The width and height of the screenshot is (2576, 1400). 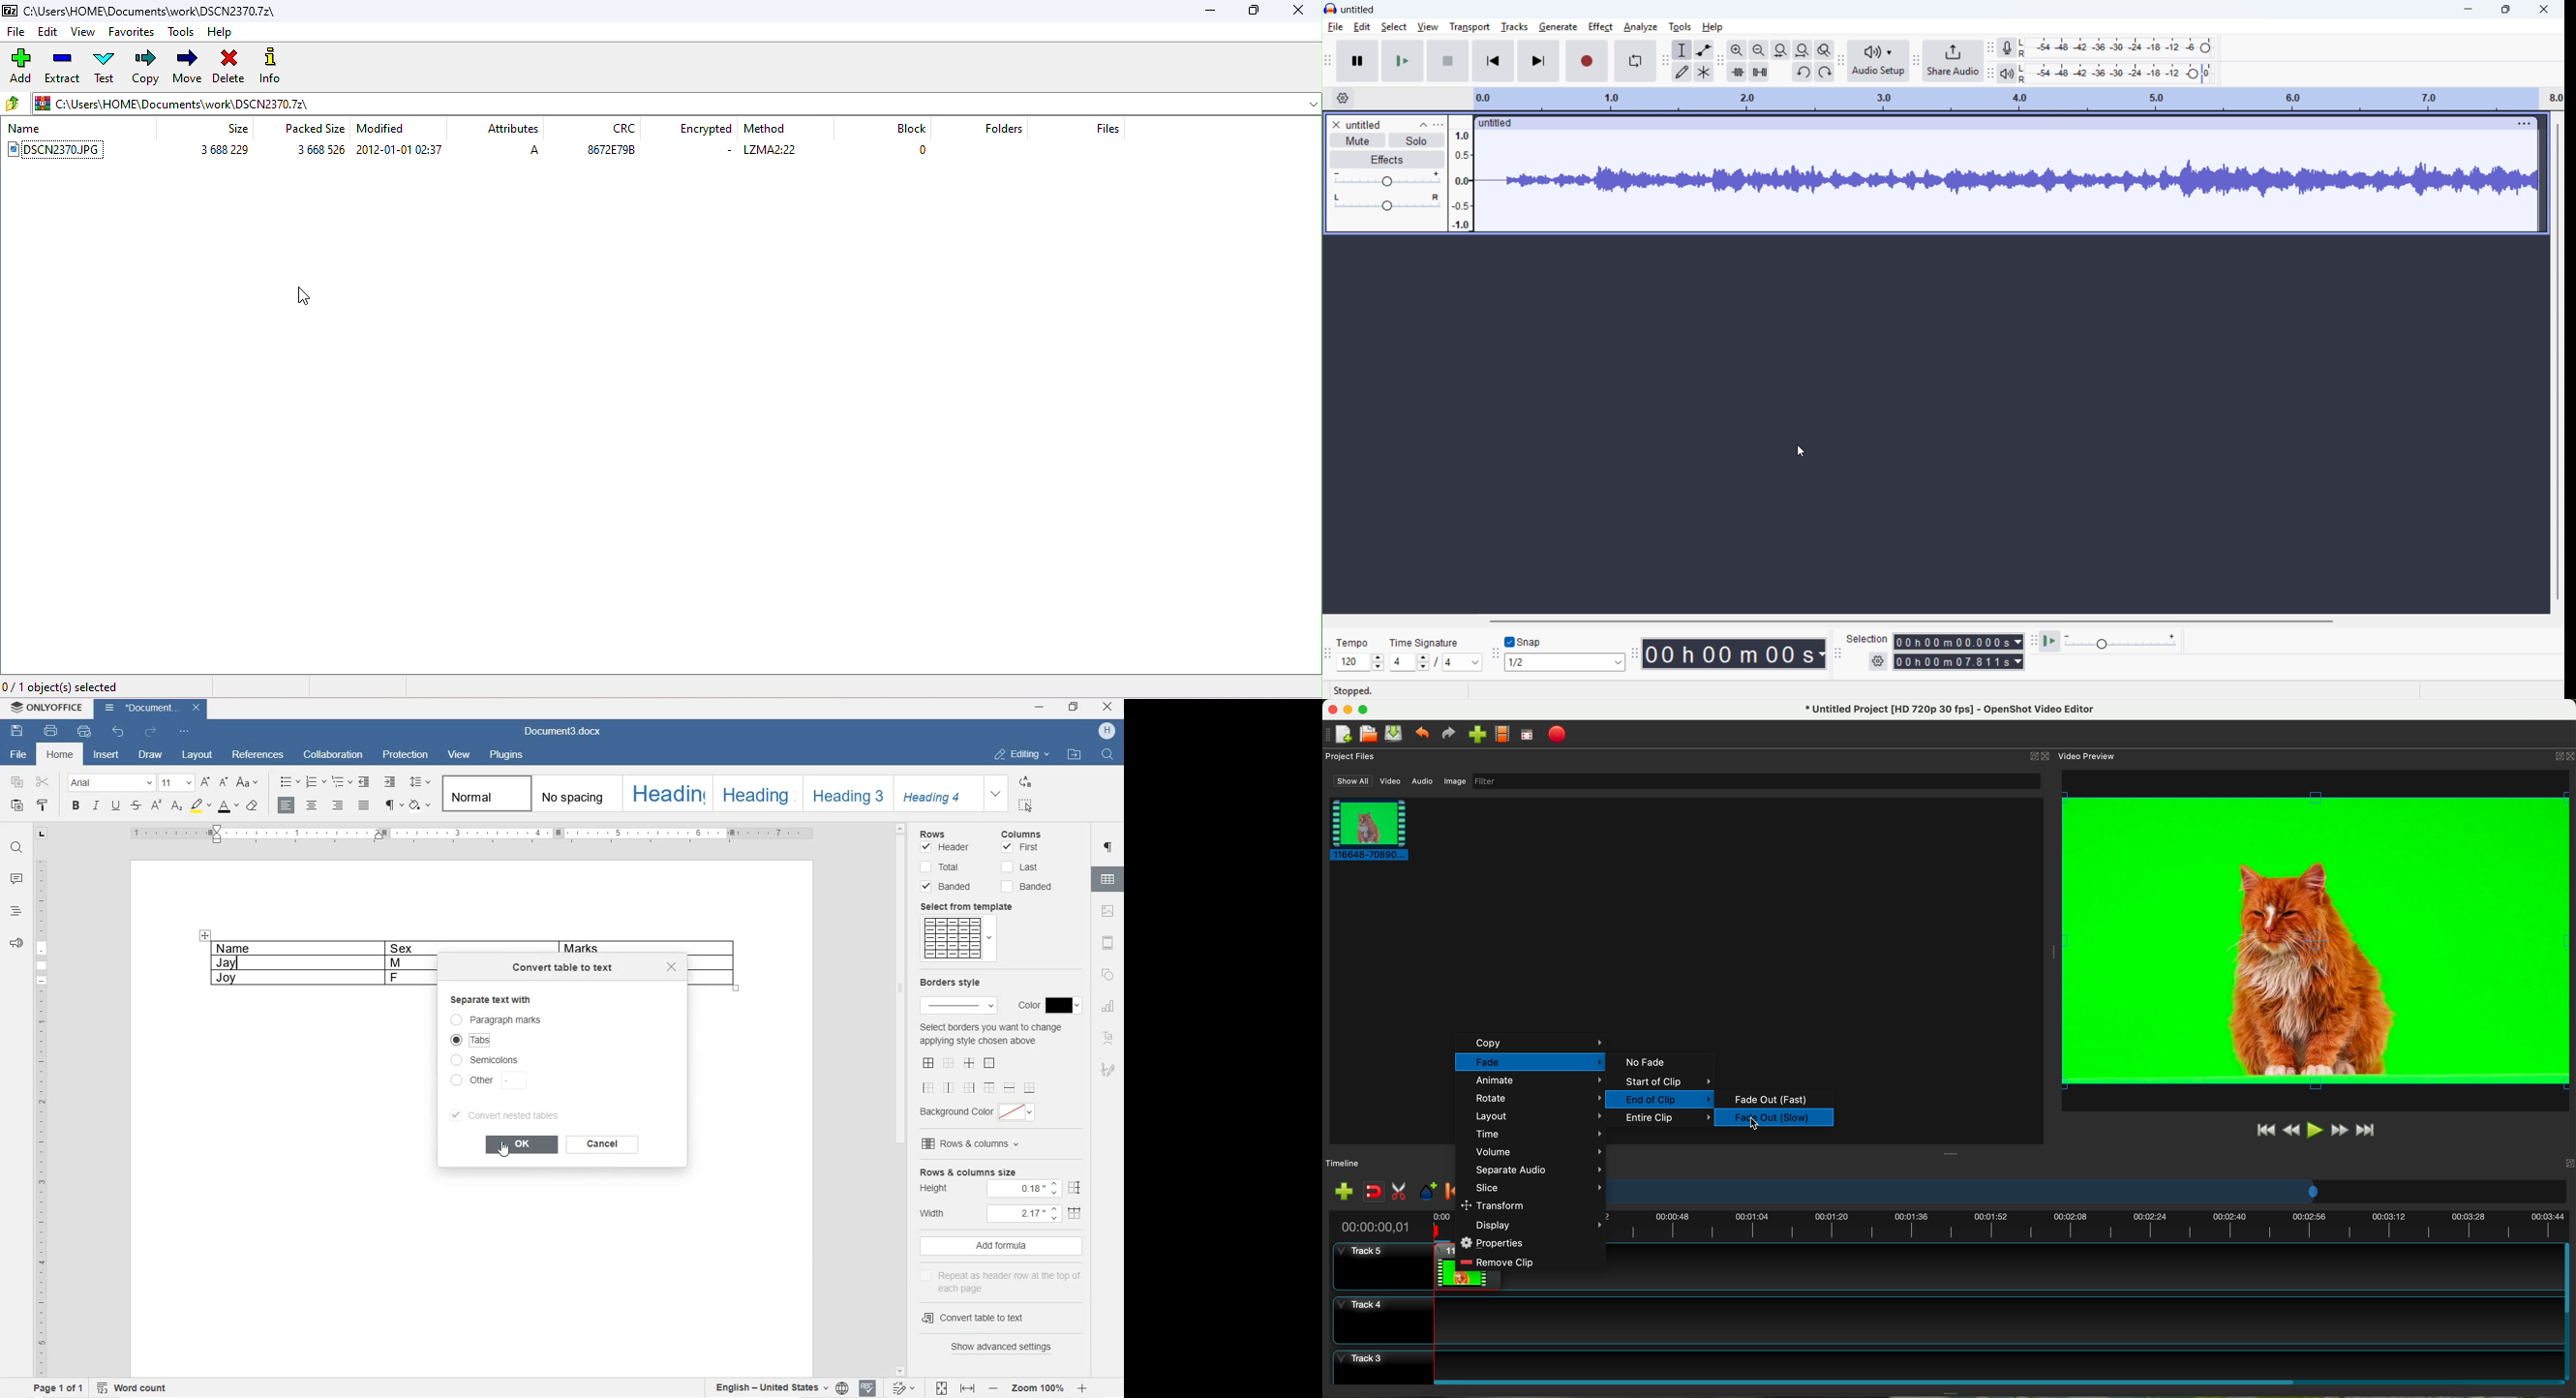 I want to click on REFERENCES, so click(x=259, y=755).